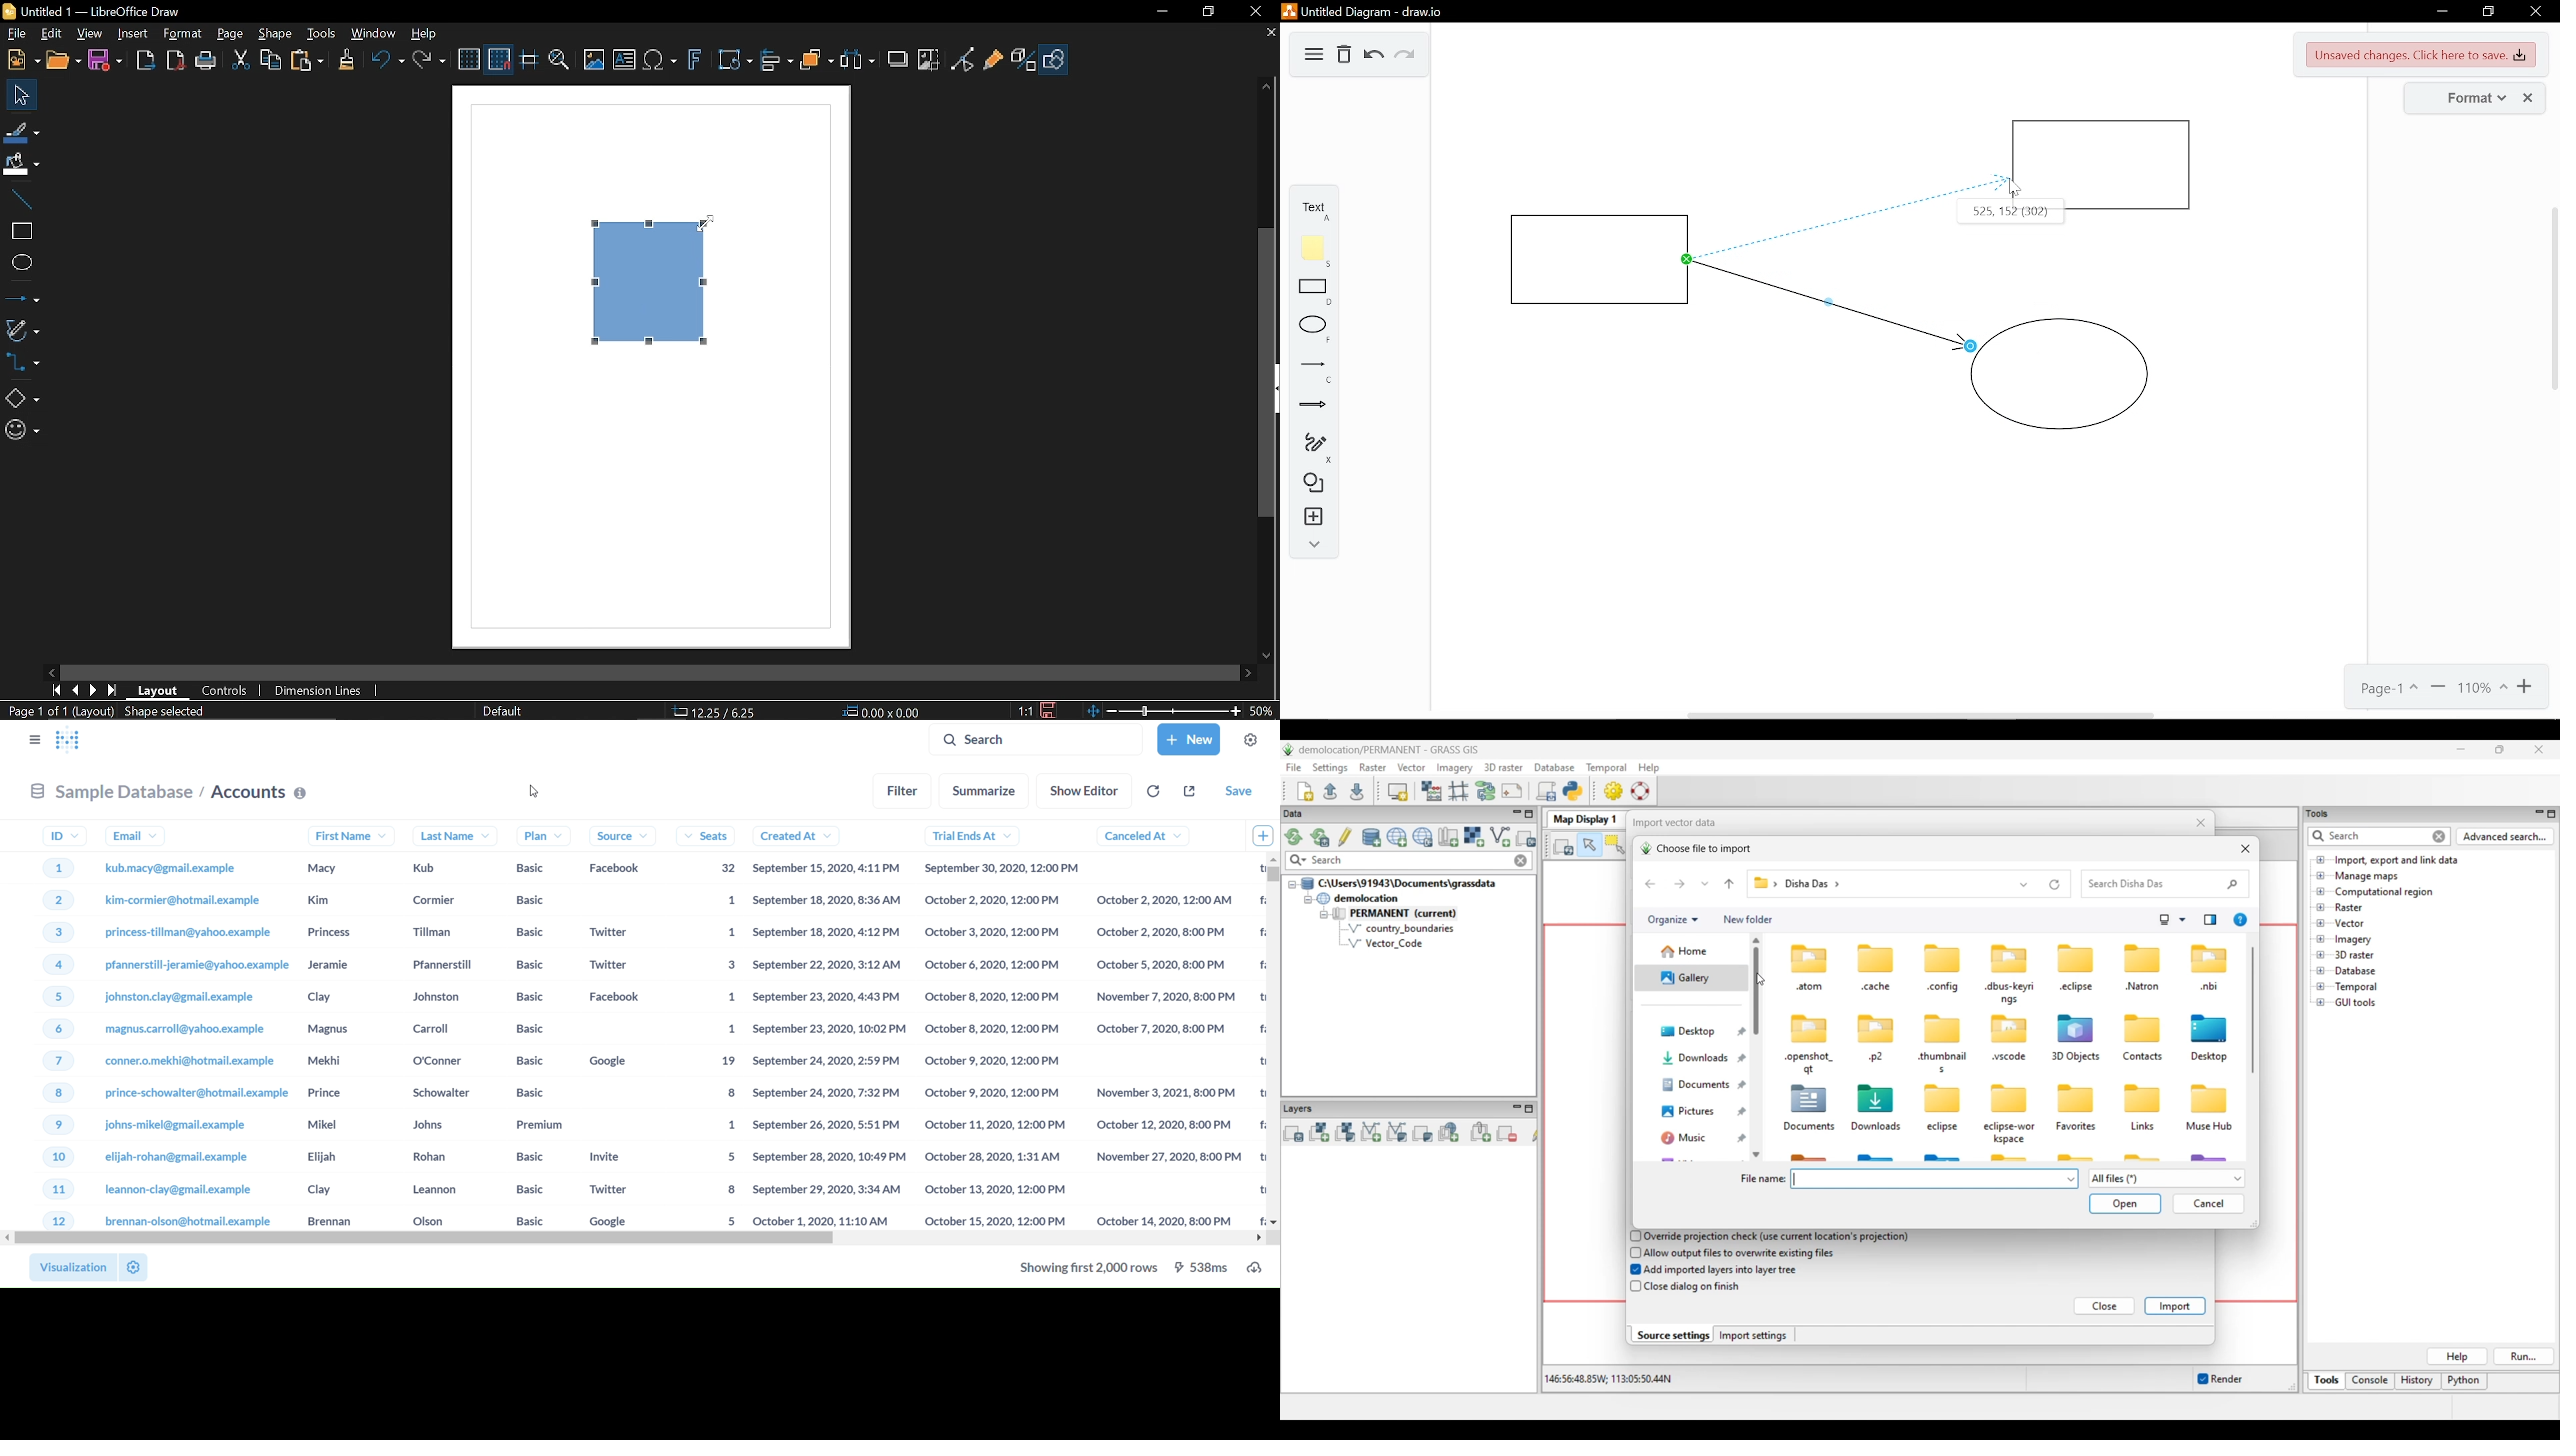  What do you see at coordinates (376, 35) in the screenshot?
I see `Window` at bounding box center [376, 35].